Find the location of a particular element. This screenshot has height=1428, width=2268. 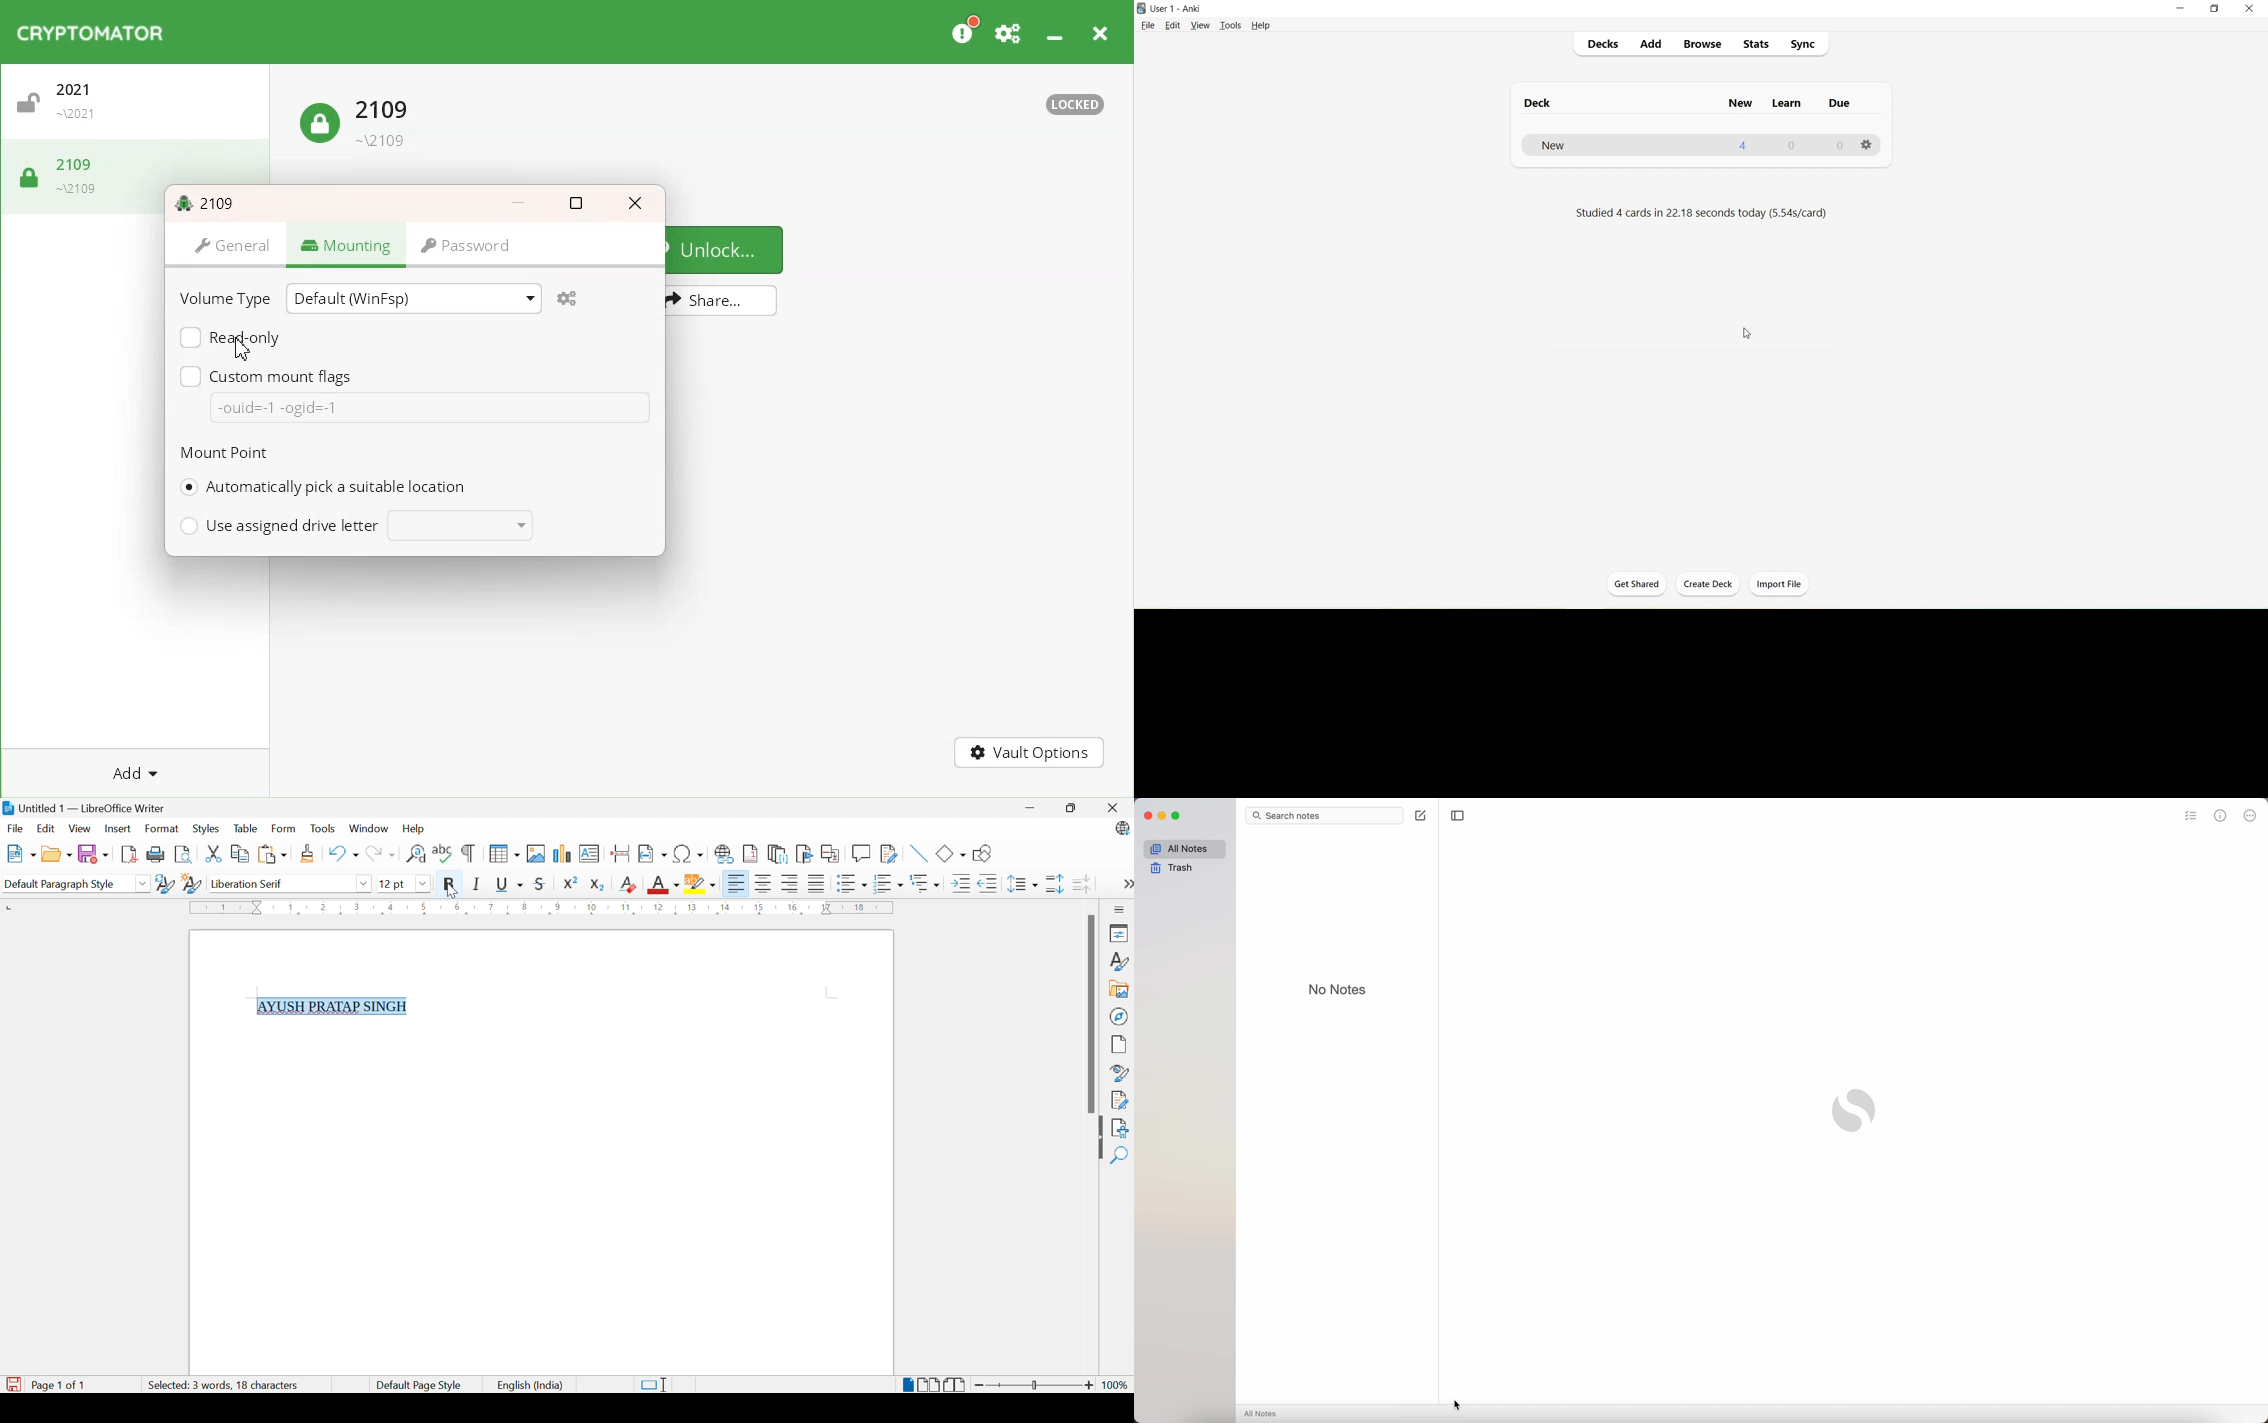

Liberation Serif is located at coordinates (249, 884).